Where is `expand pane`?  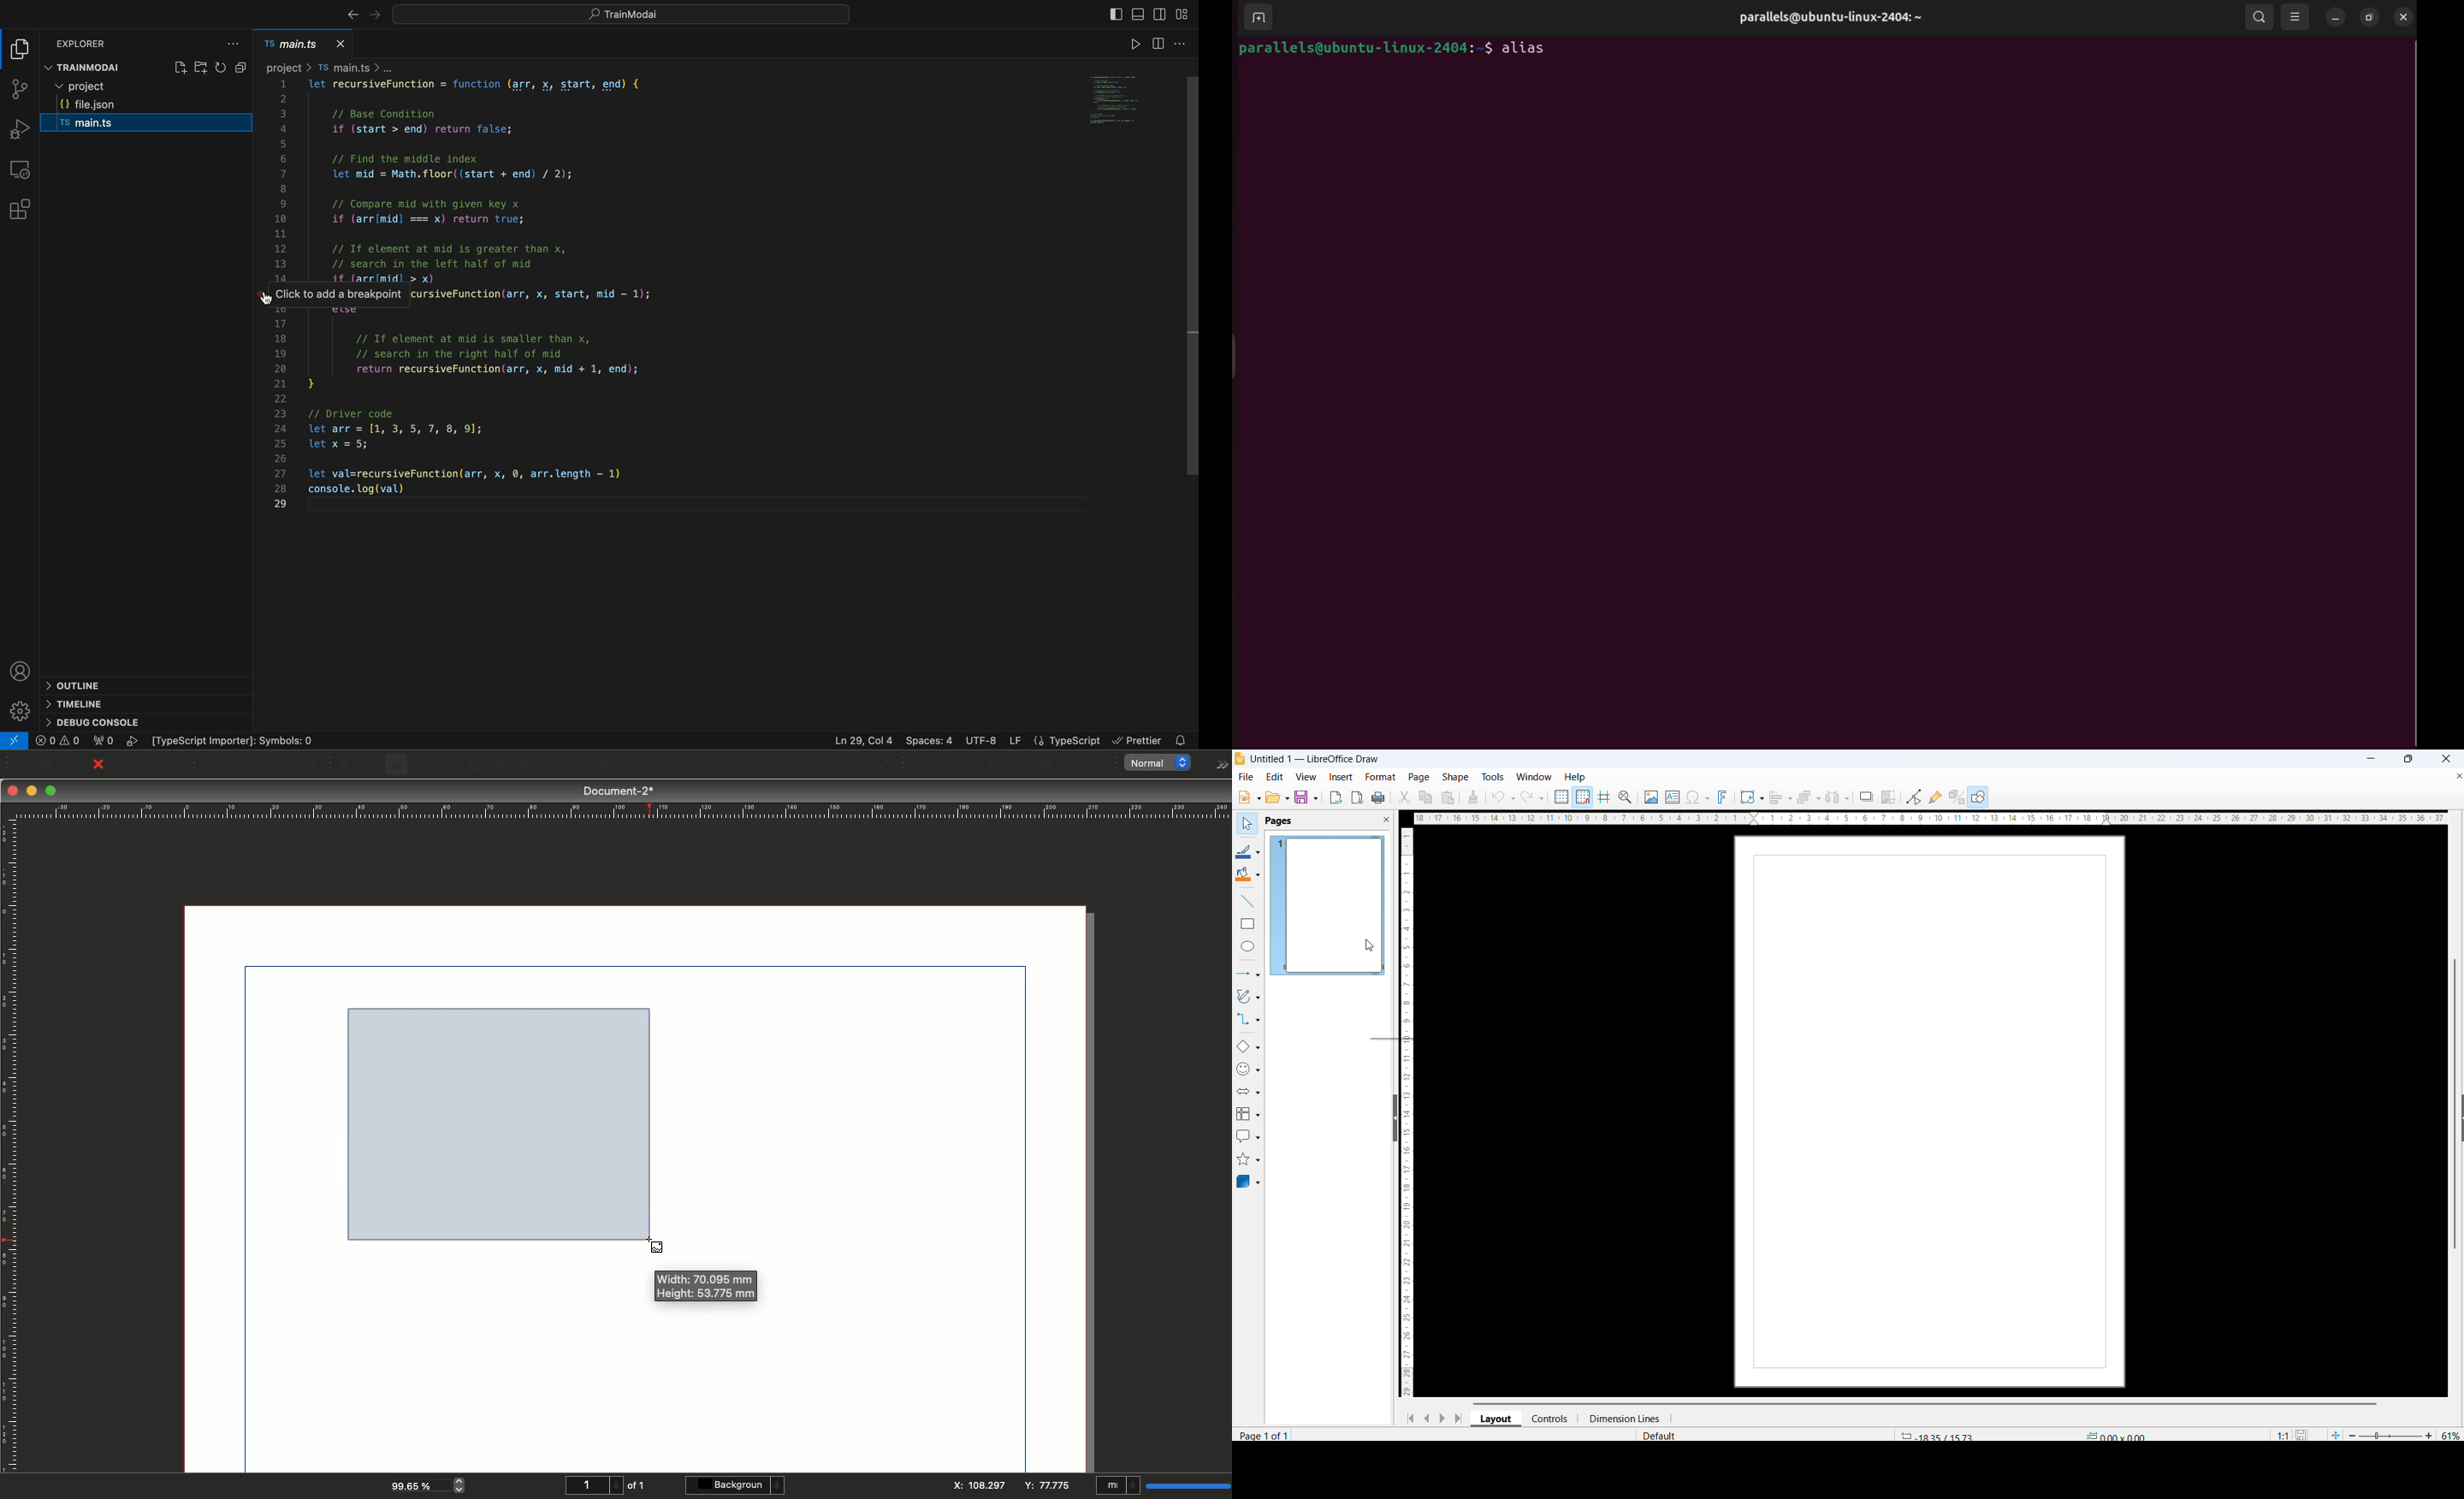
expand pane is located at coordinates (2461, 1118).